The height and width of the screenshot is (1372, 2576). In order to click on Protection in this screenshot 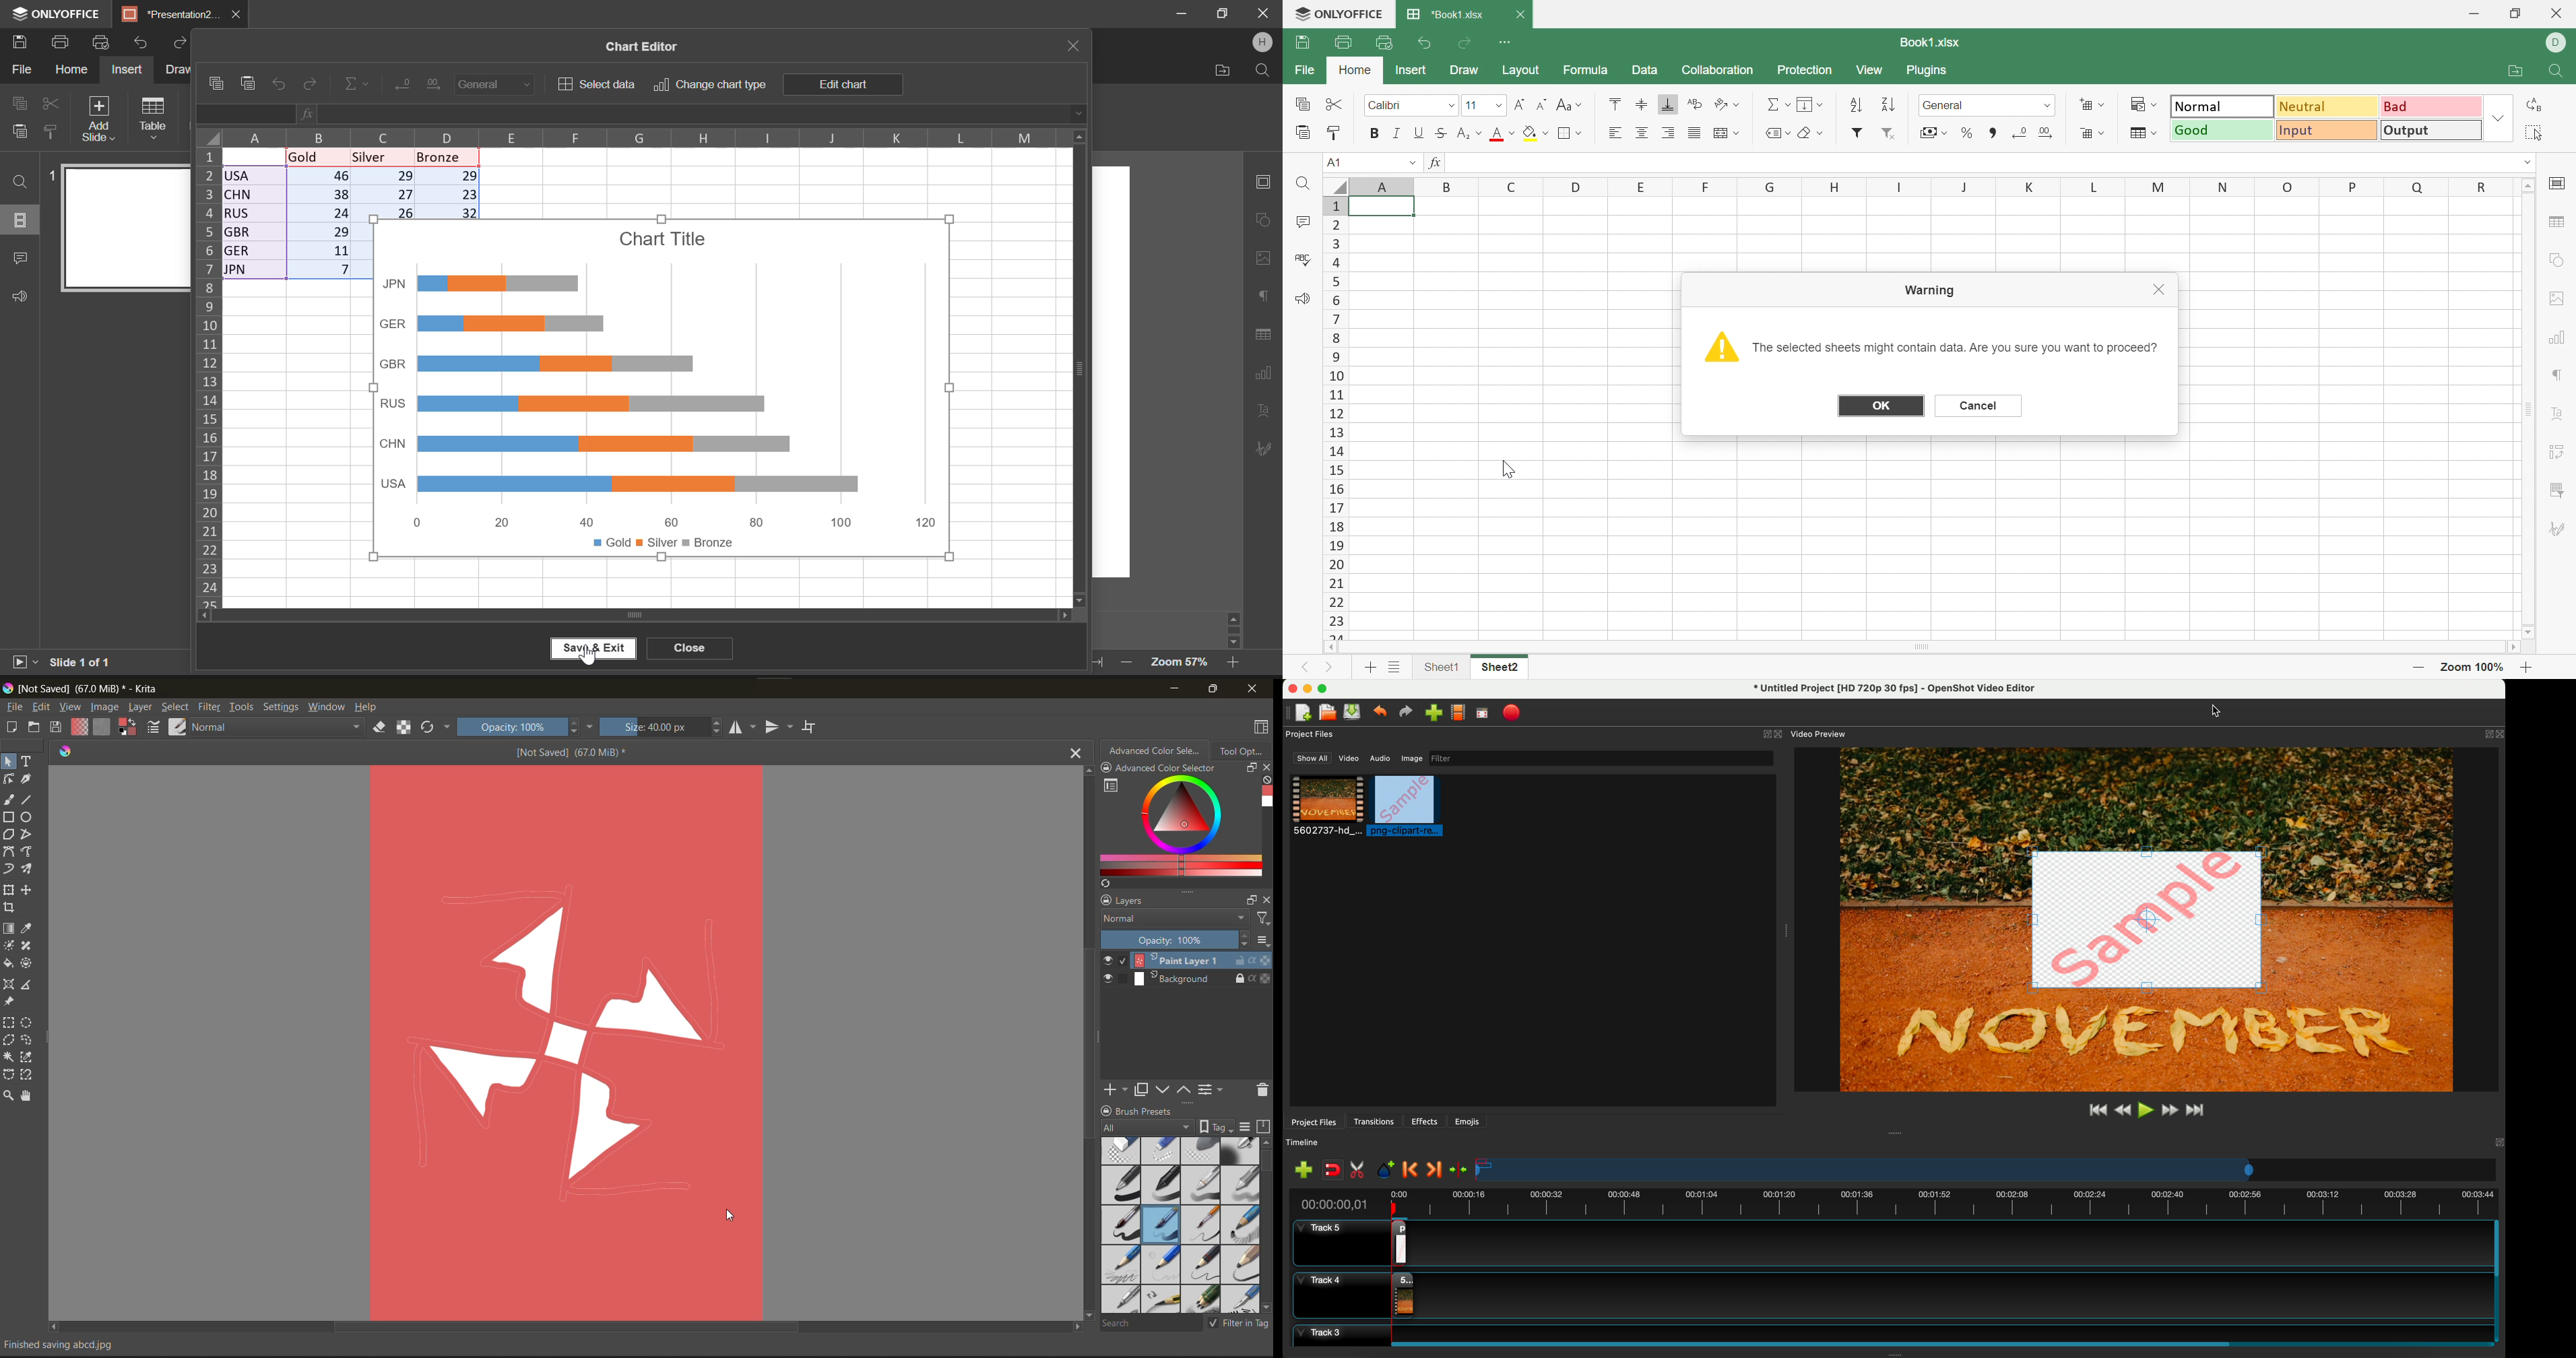, I will do `click(1807, 69)`.